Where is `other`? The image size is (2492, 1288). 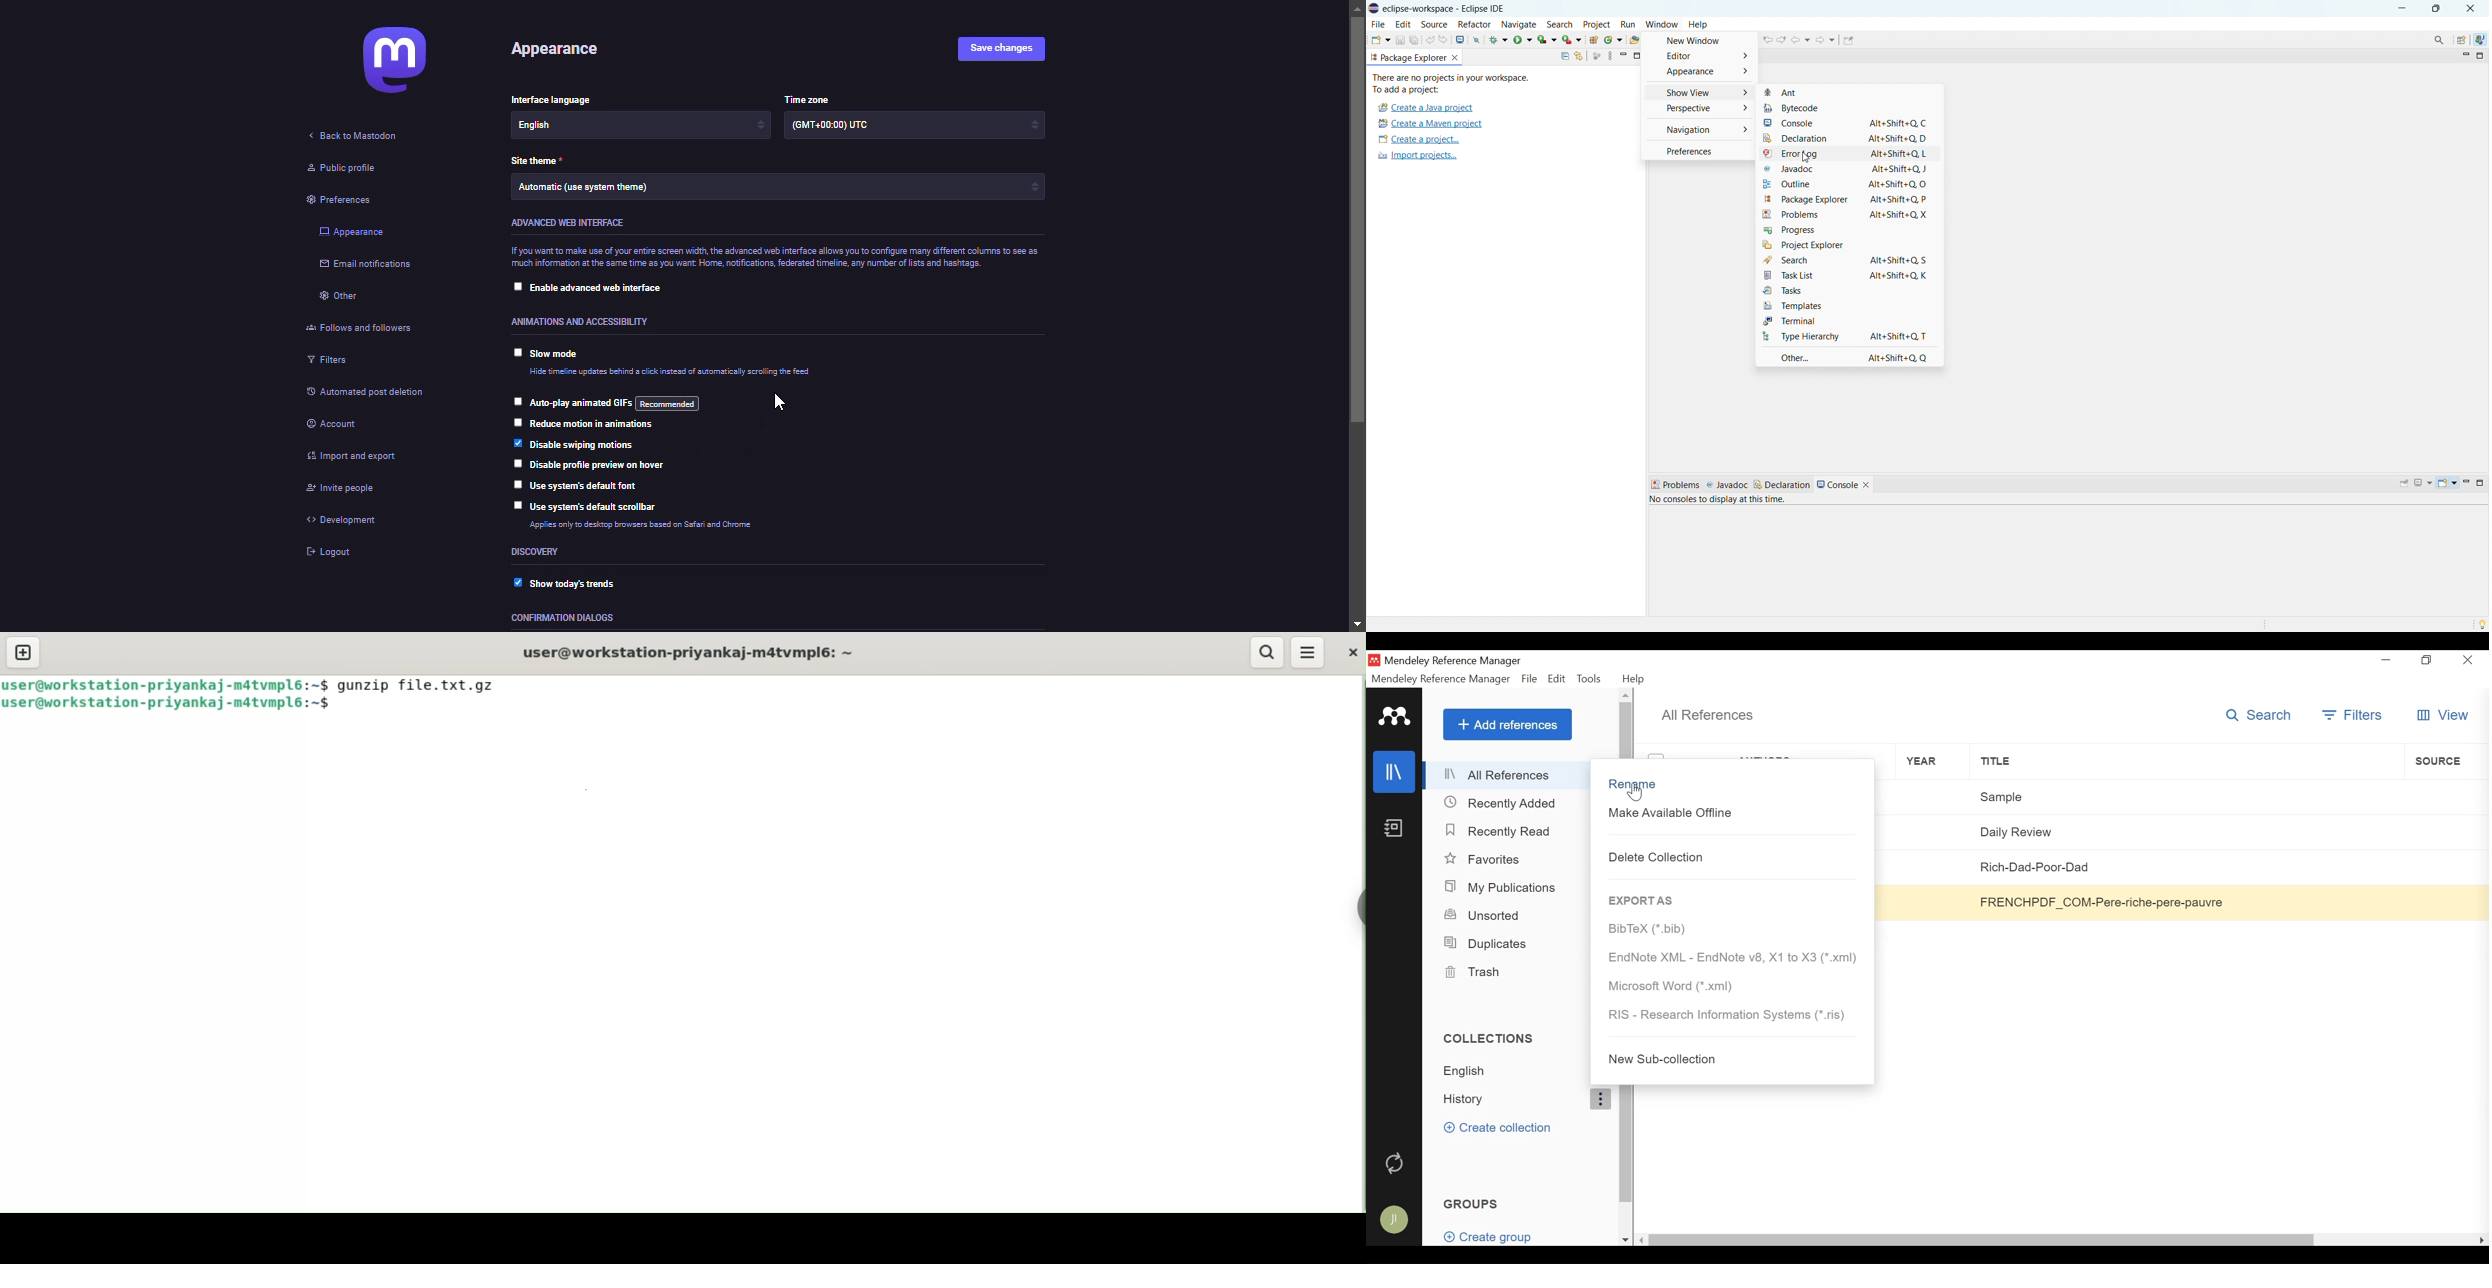 other is located at coordinates (338, 297).